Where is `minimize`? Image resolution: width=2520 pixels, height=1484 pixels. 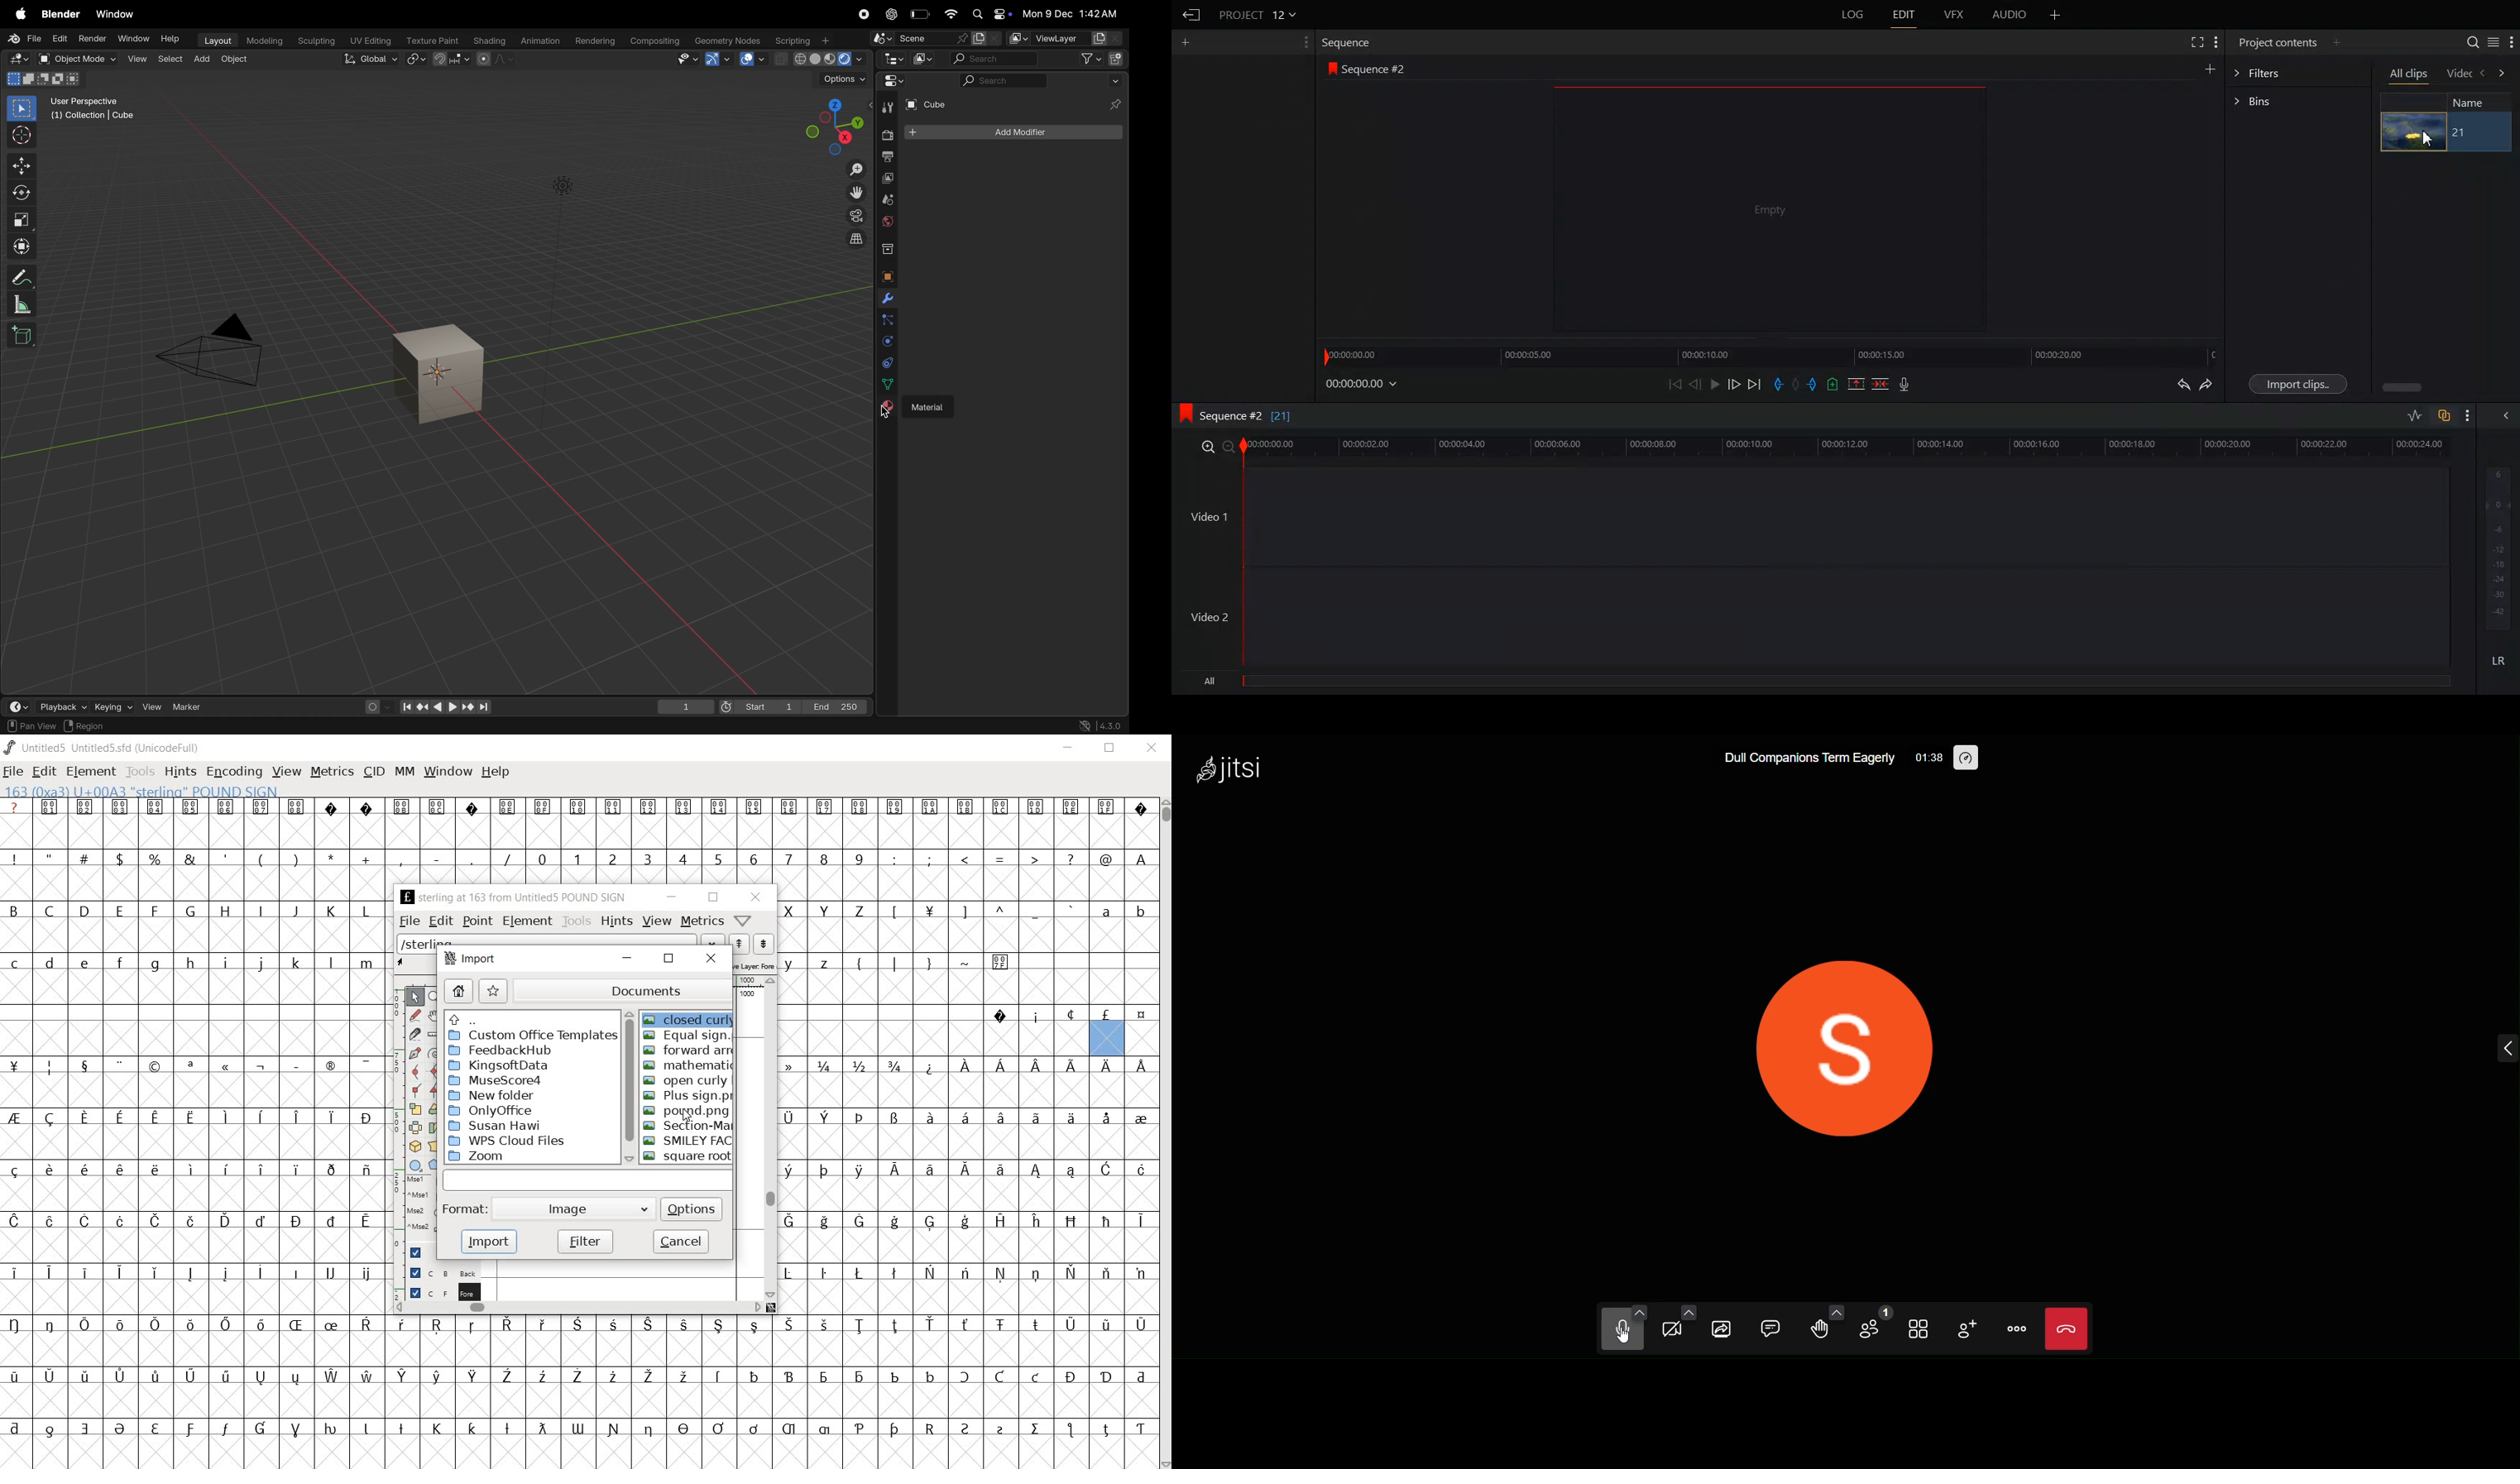
minimize is located at coordinates (628, 957).